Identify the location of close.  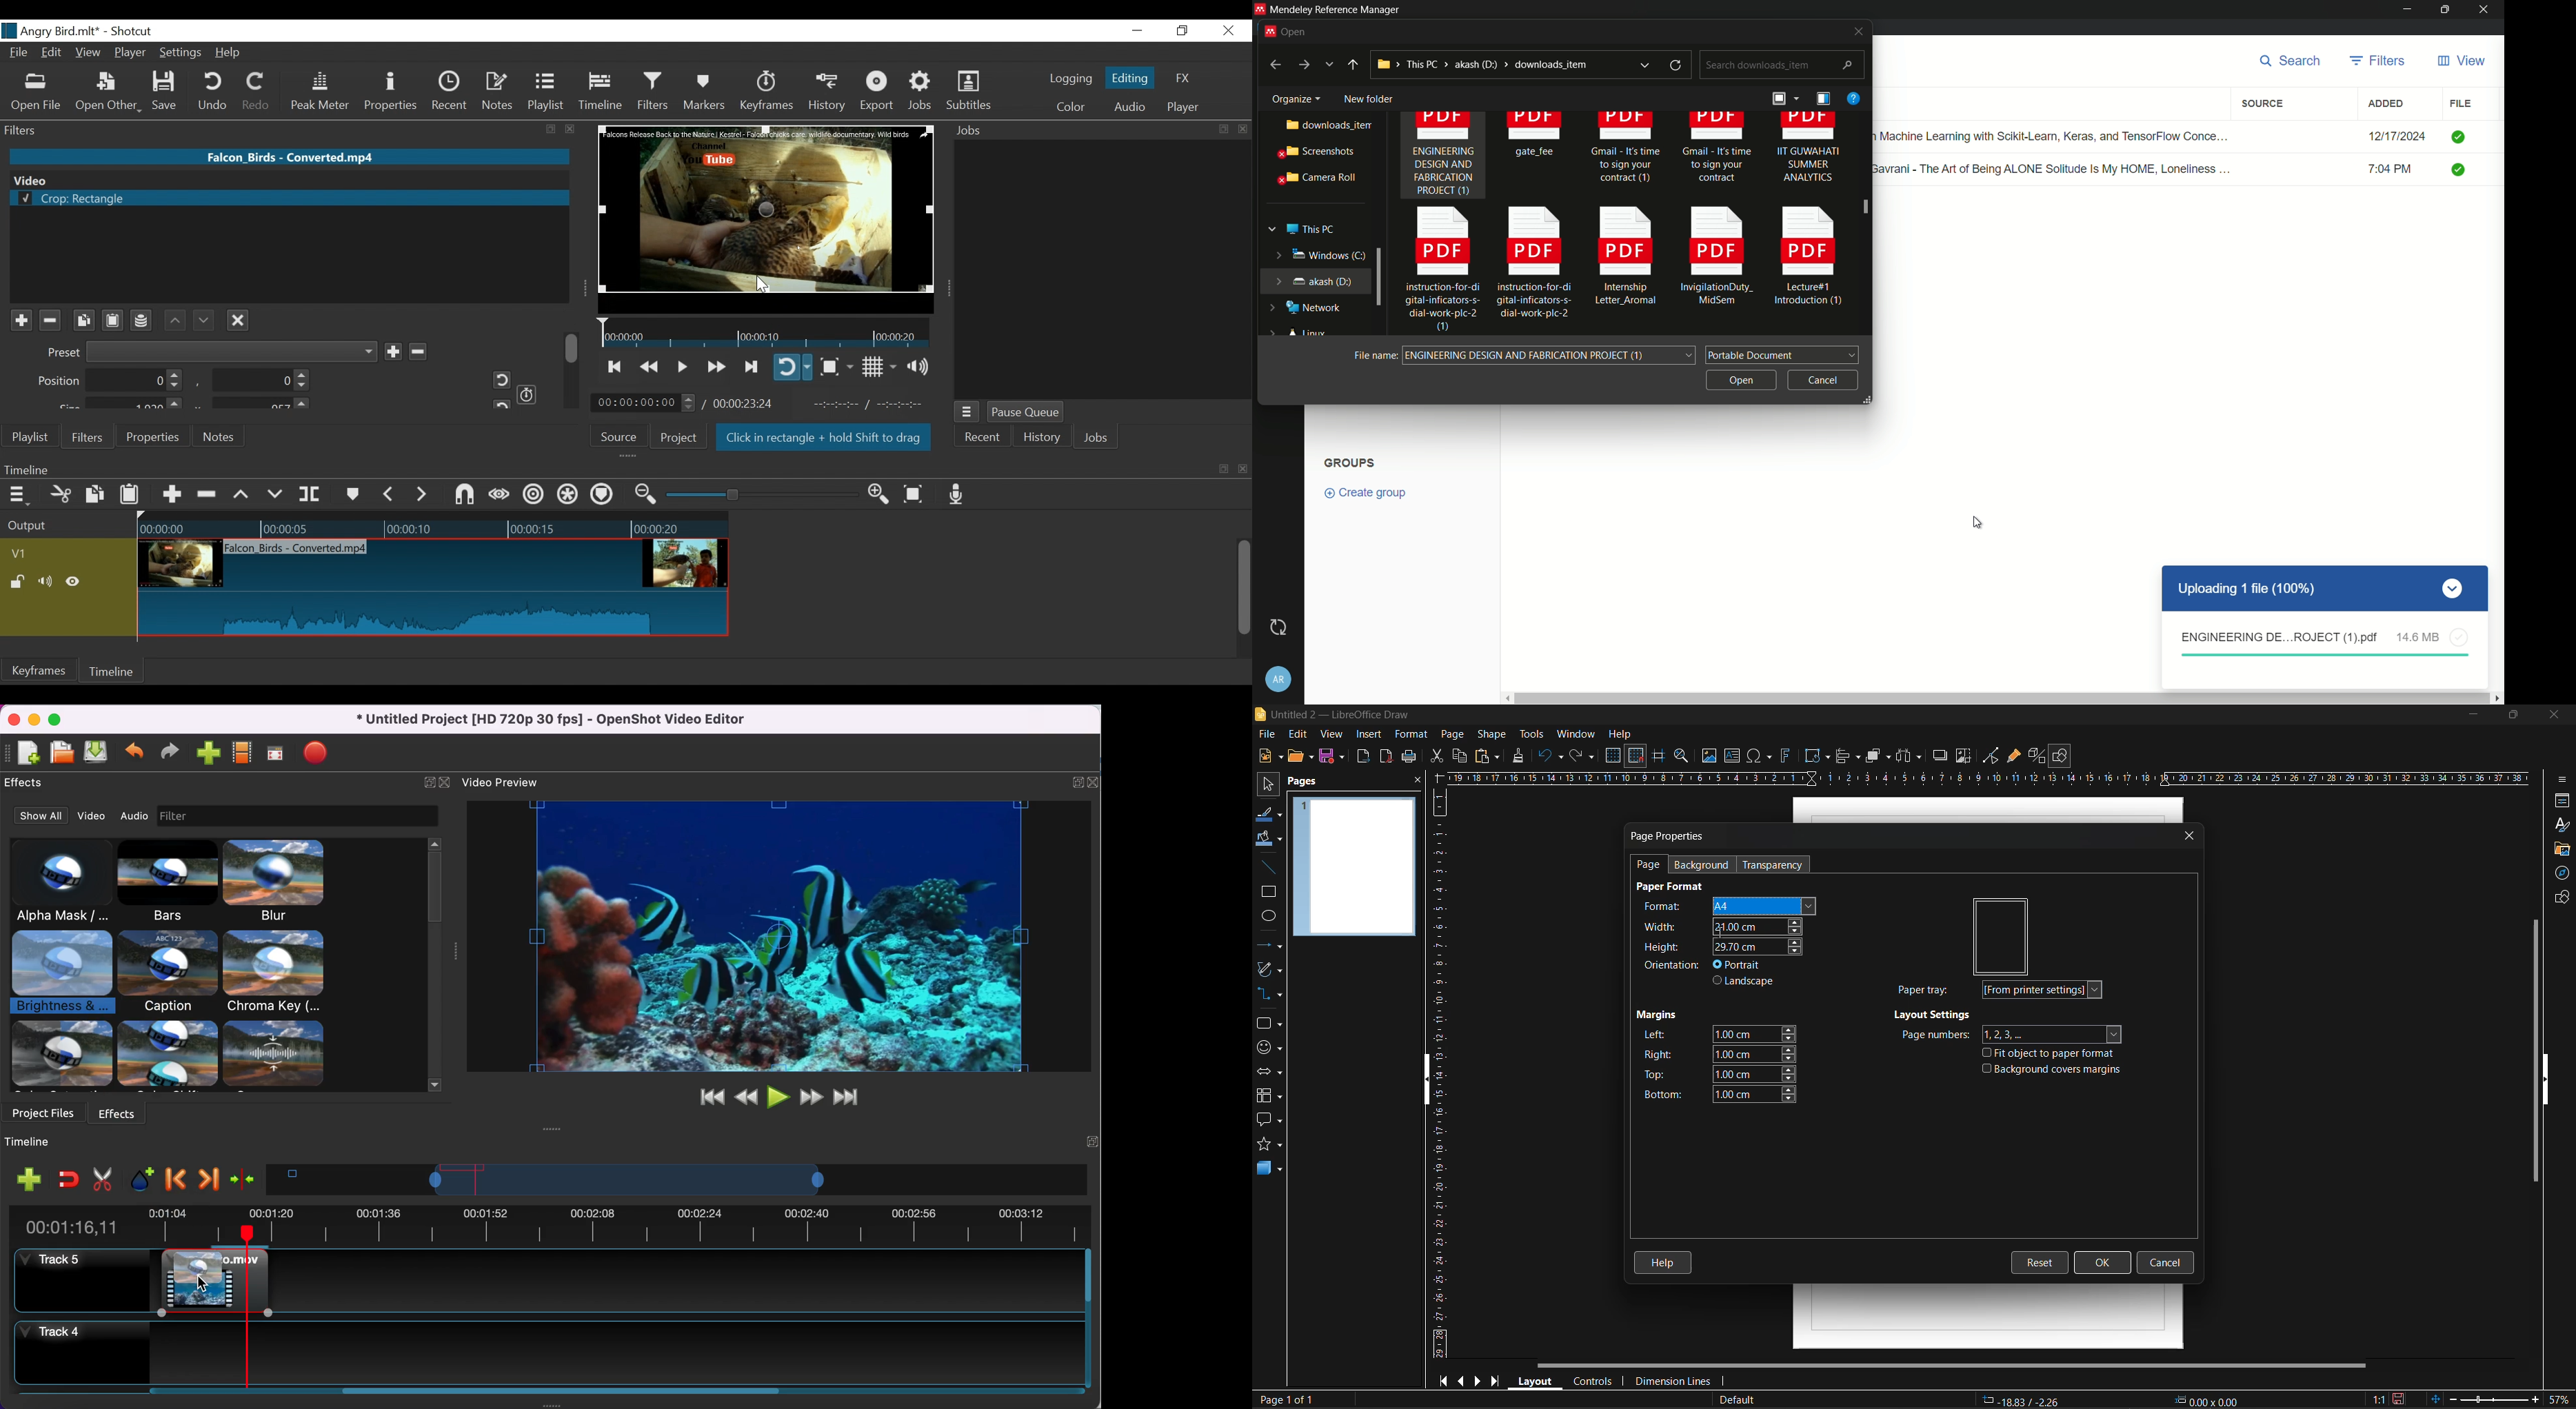
(1094, 781).